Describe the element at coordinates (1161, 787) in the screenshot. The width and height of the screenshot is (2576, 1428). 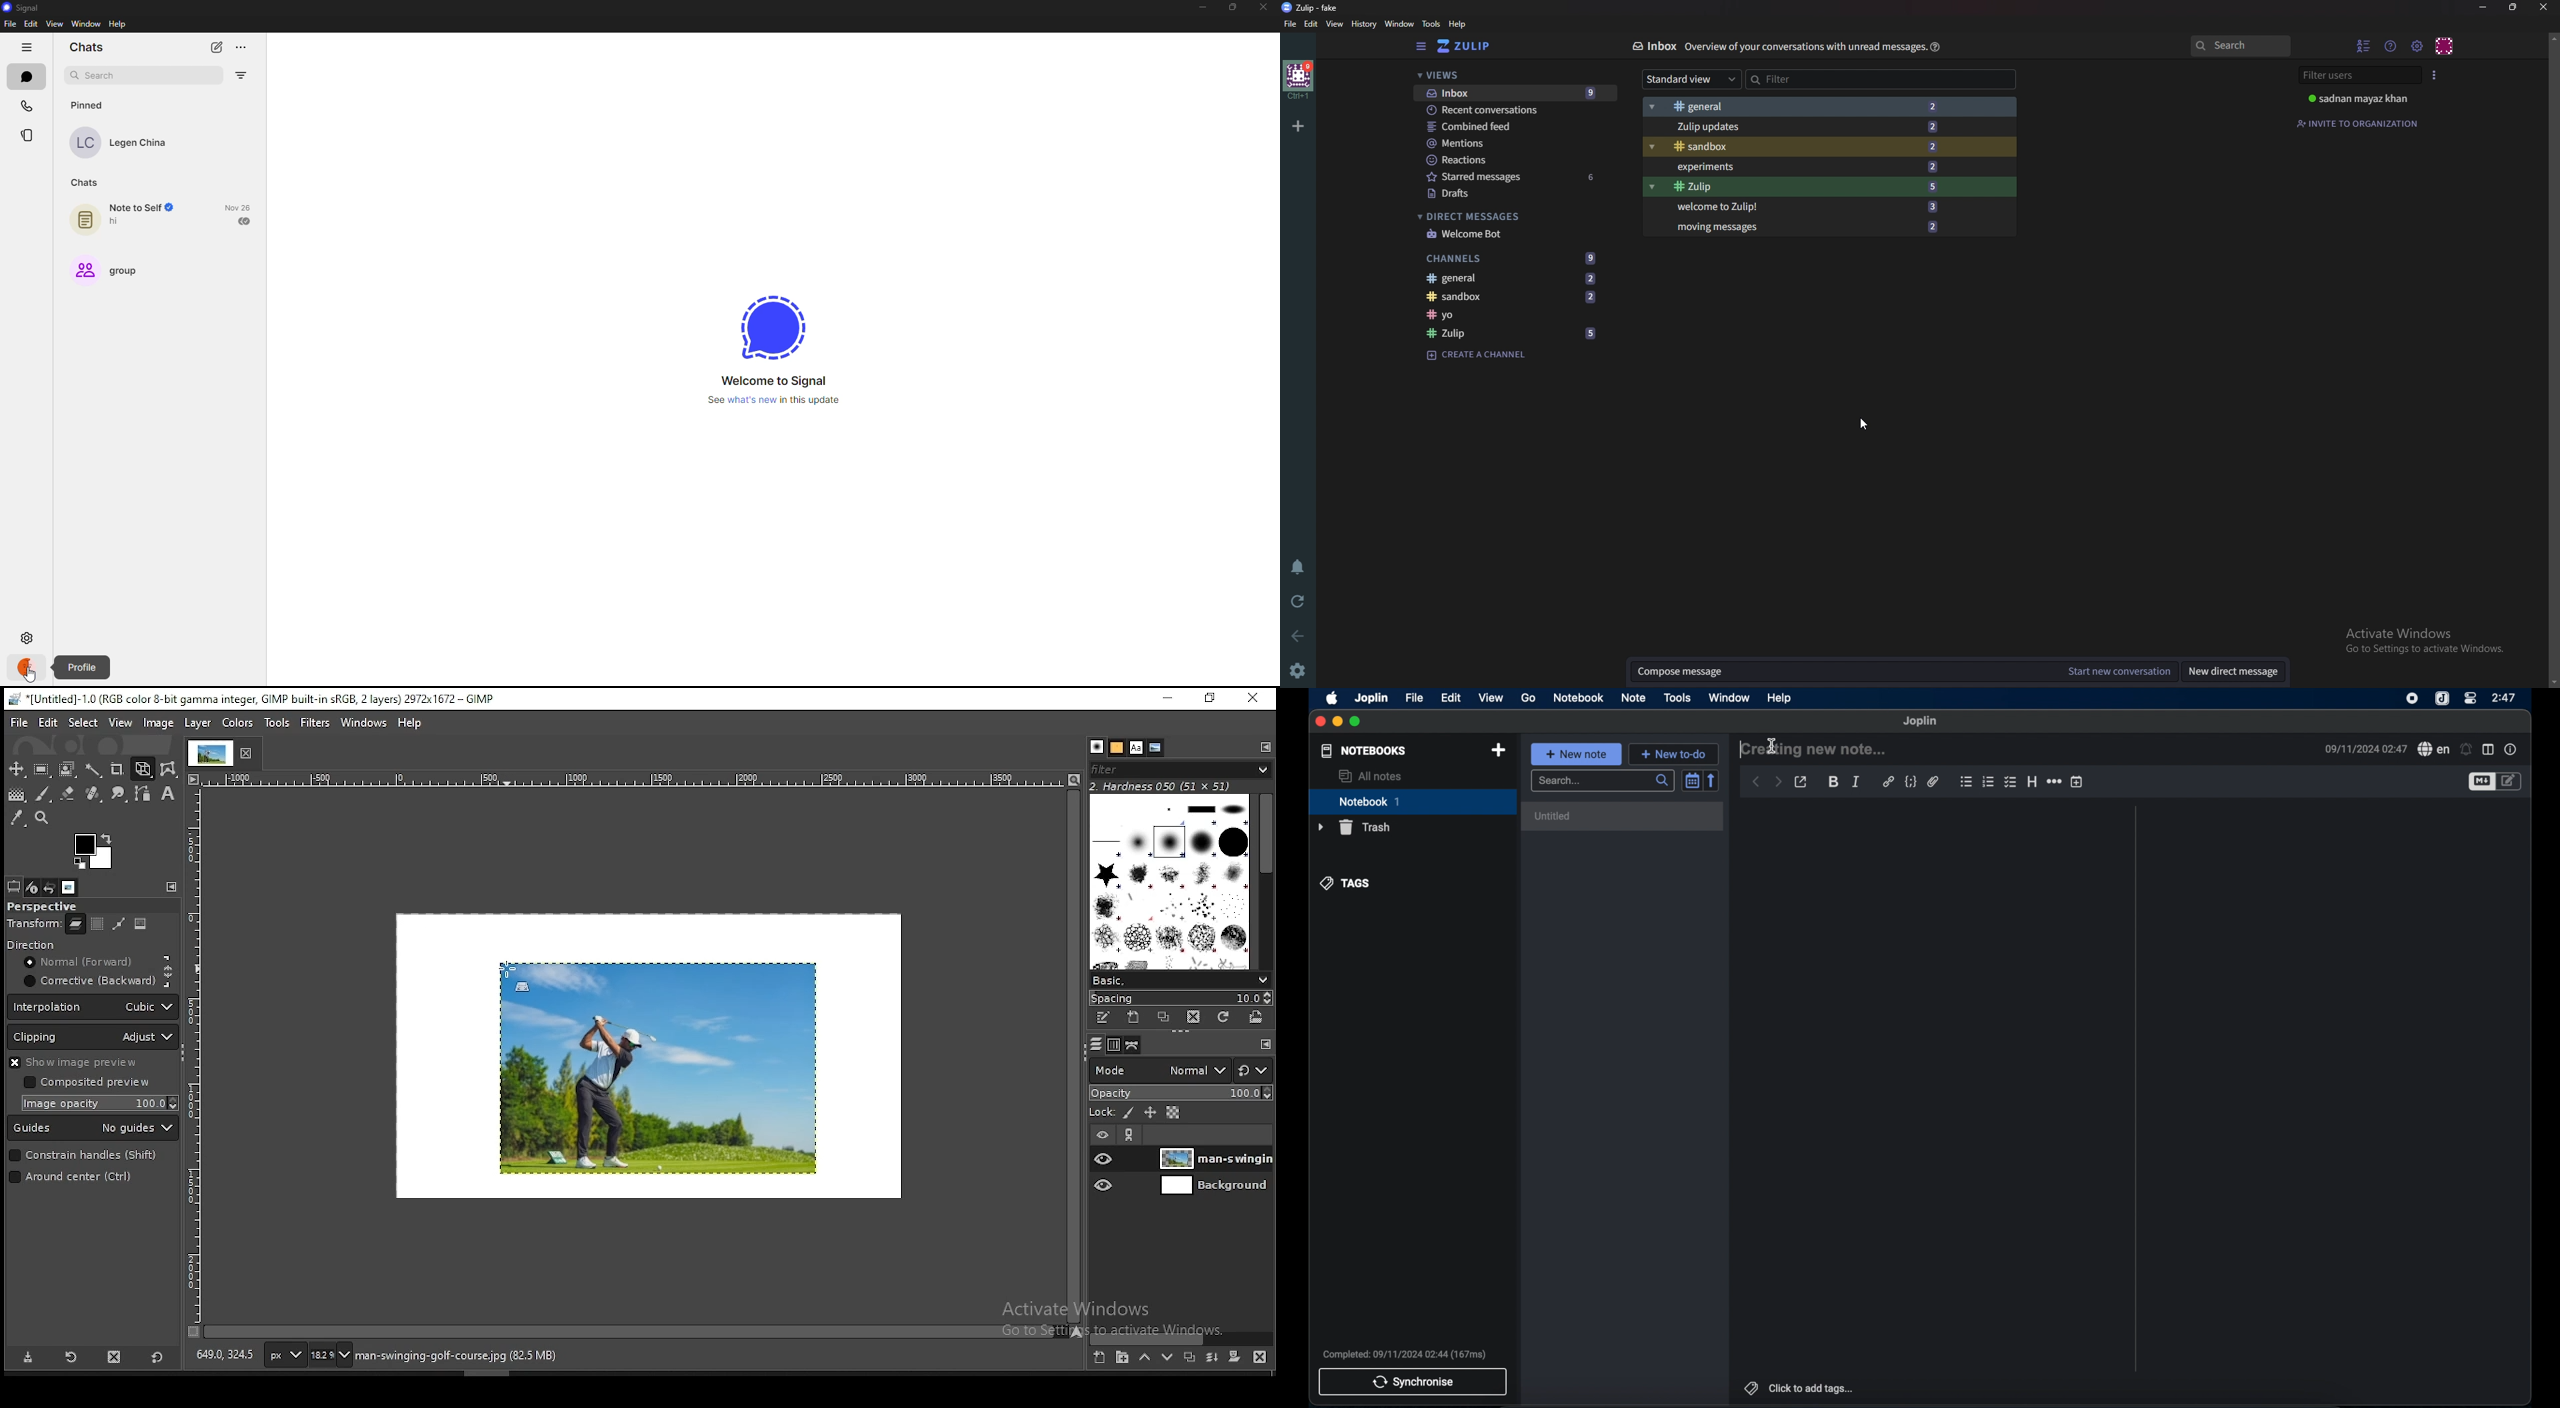
I see `hardness 050 (51x51)` at that location.